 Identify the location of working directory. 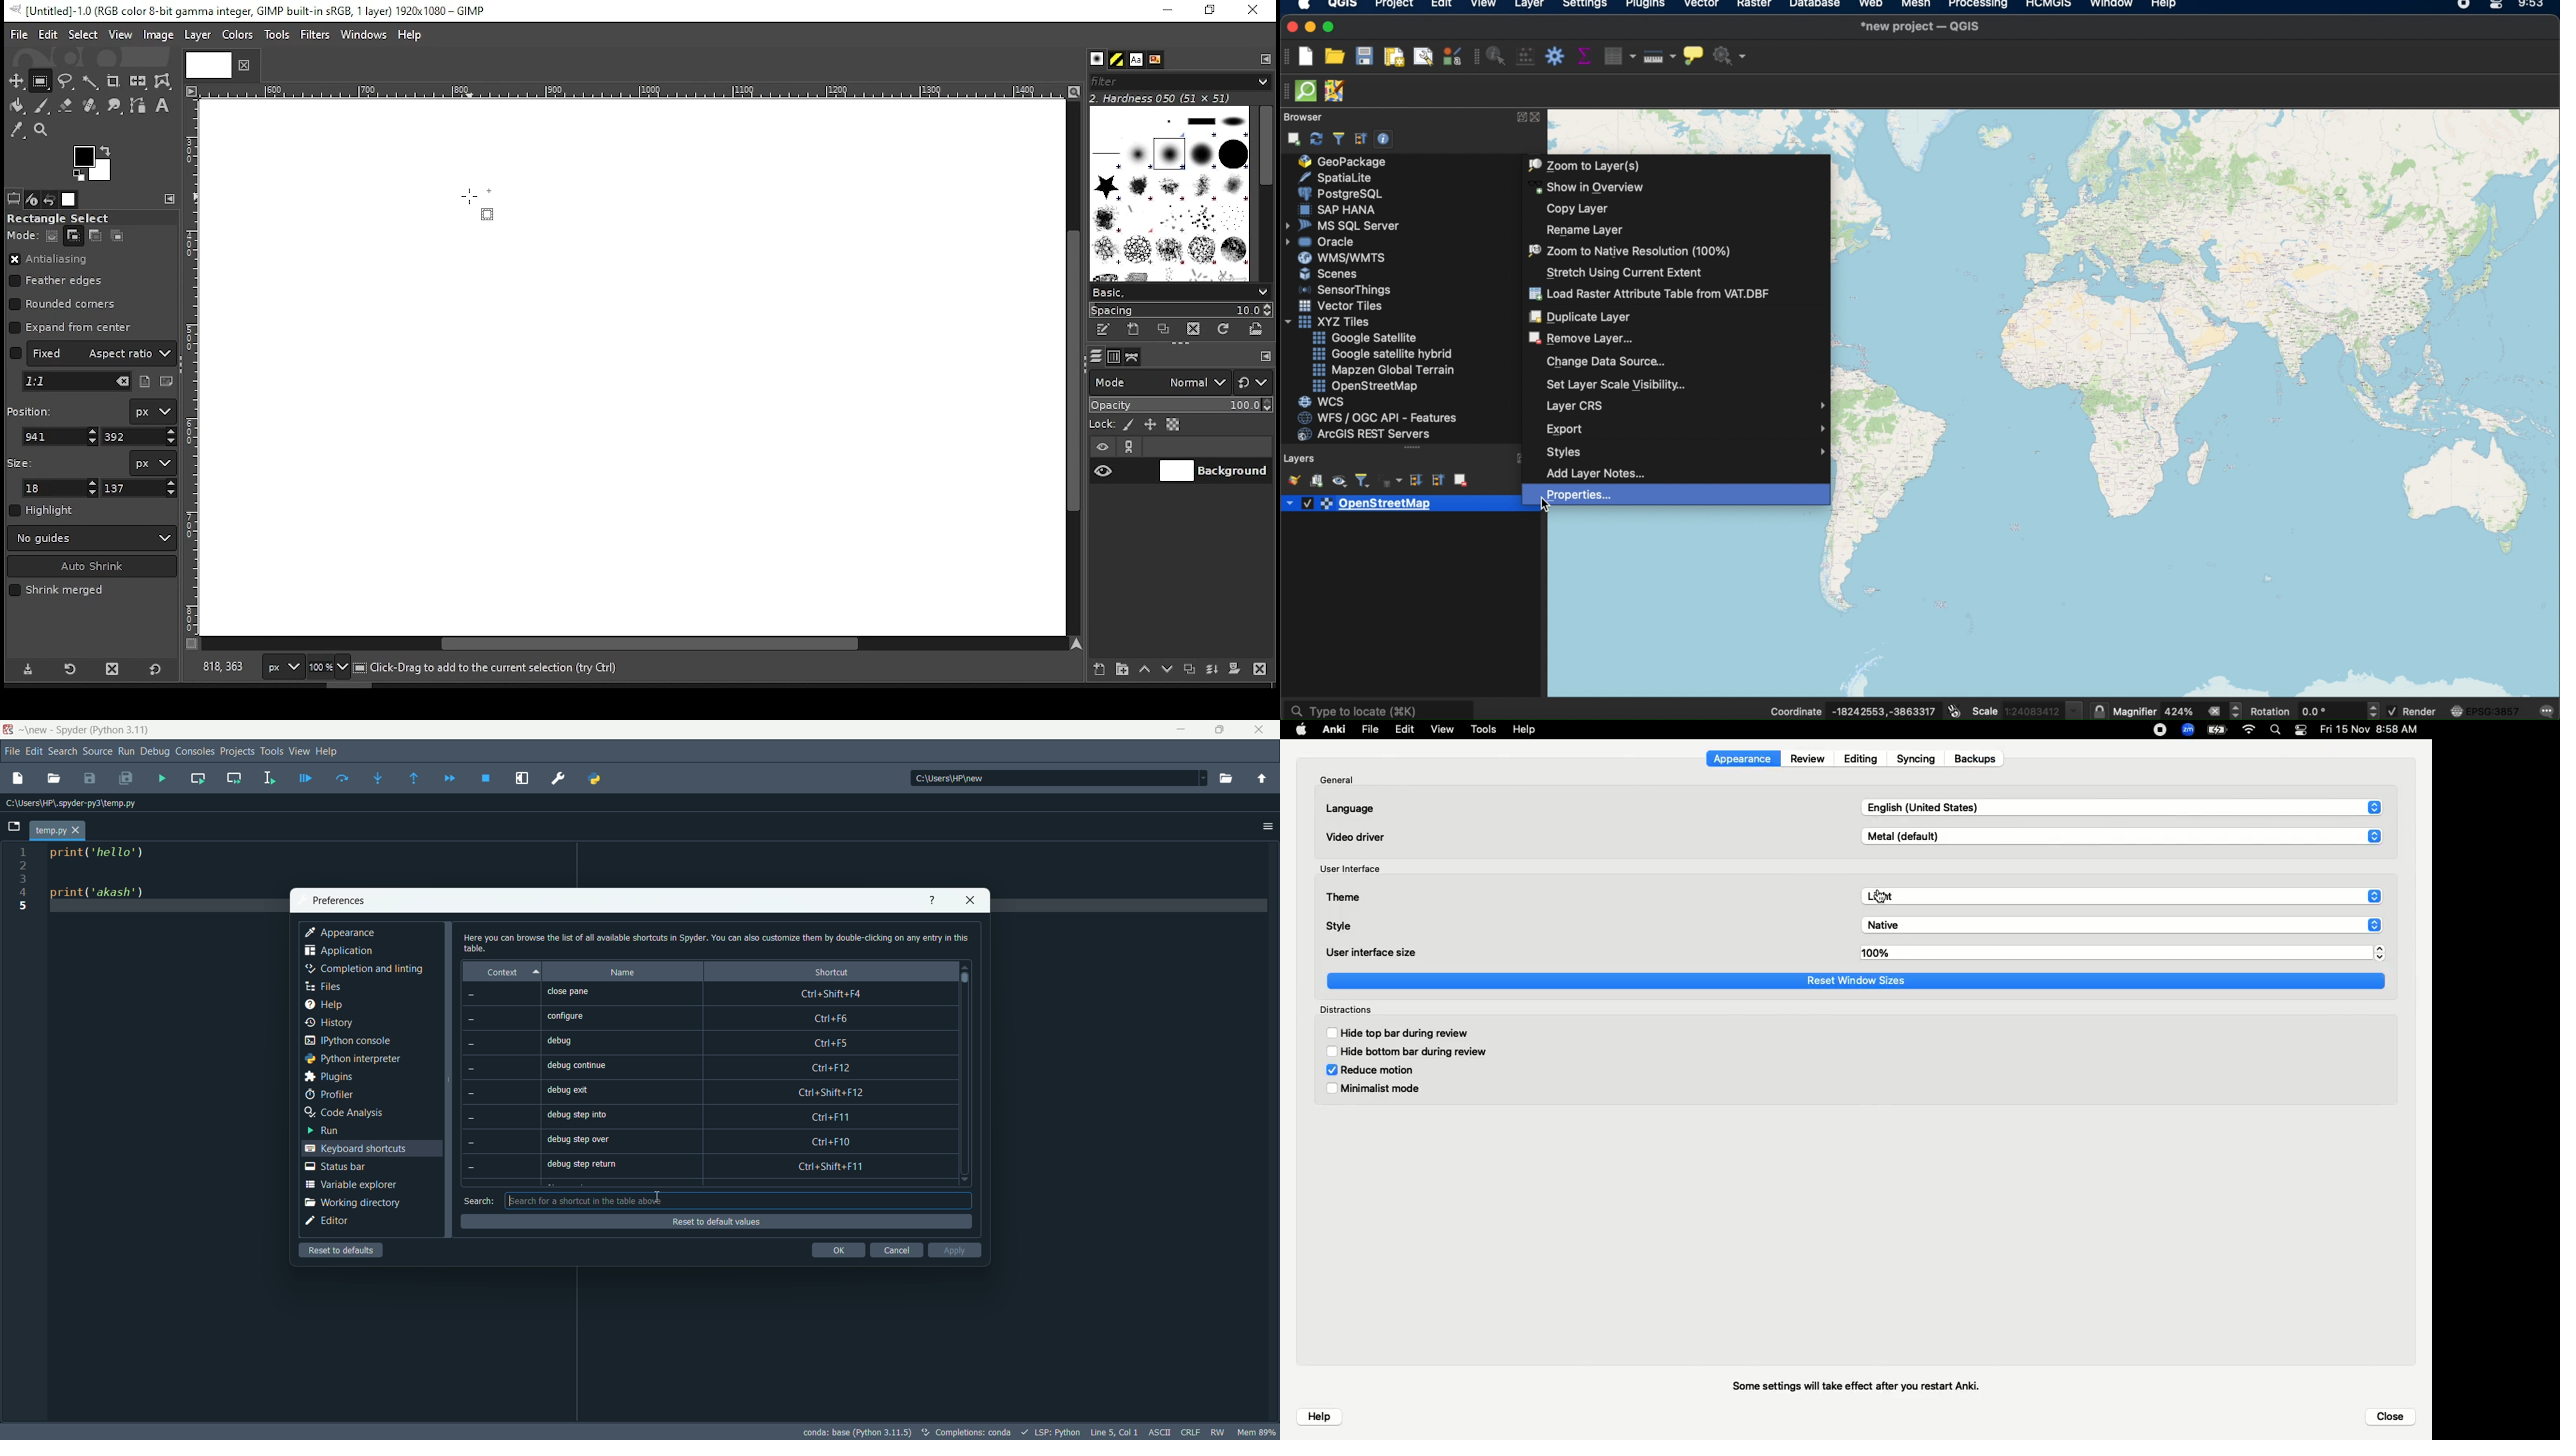
(351, 1203).